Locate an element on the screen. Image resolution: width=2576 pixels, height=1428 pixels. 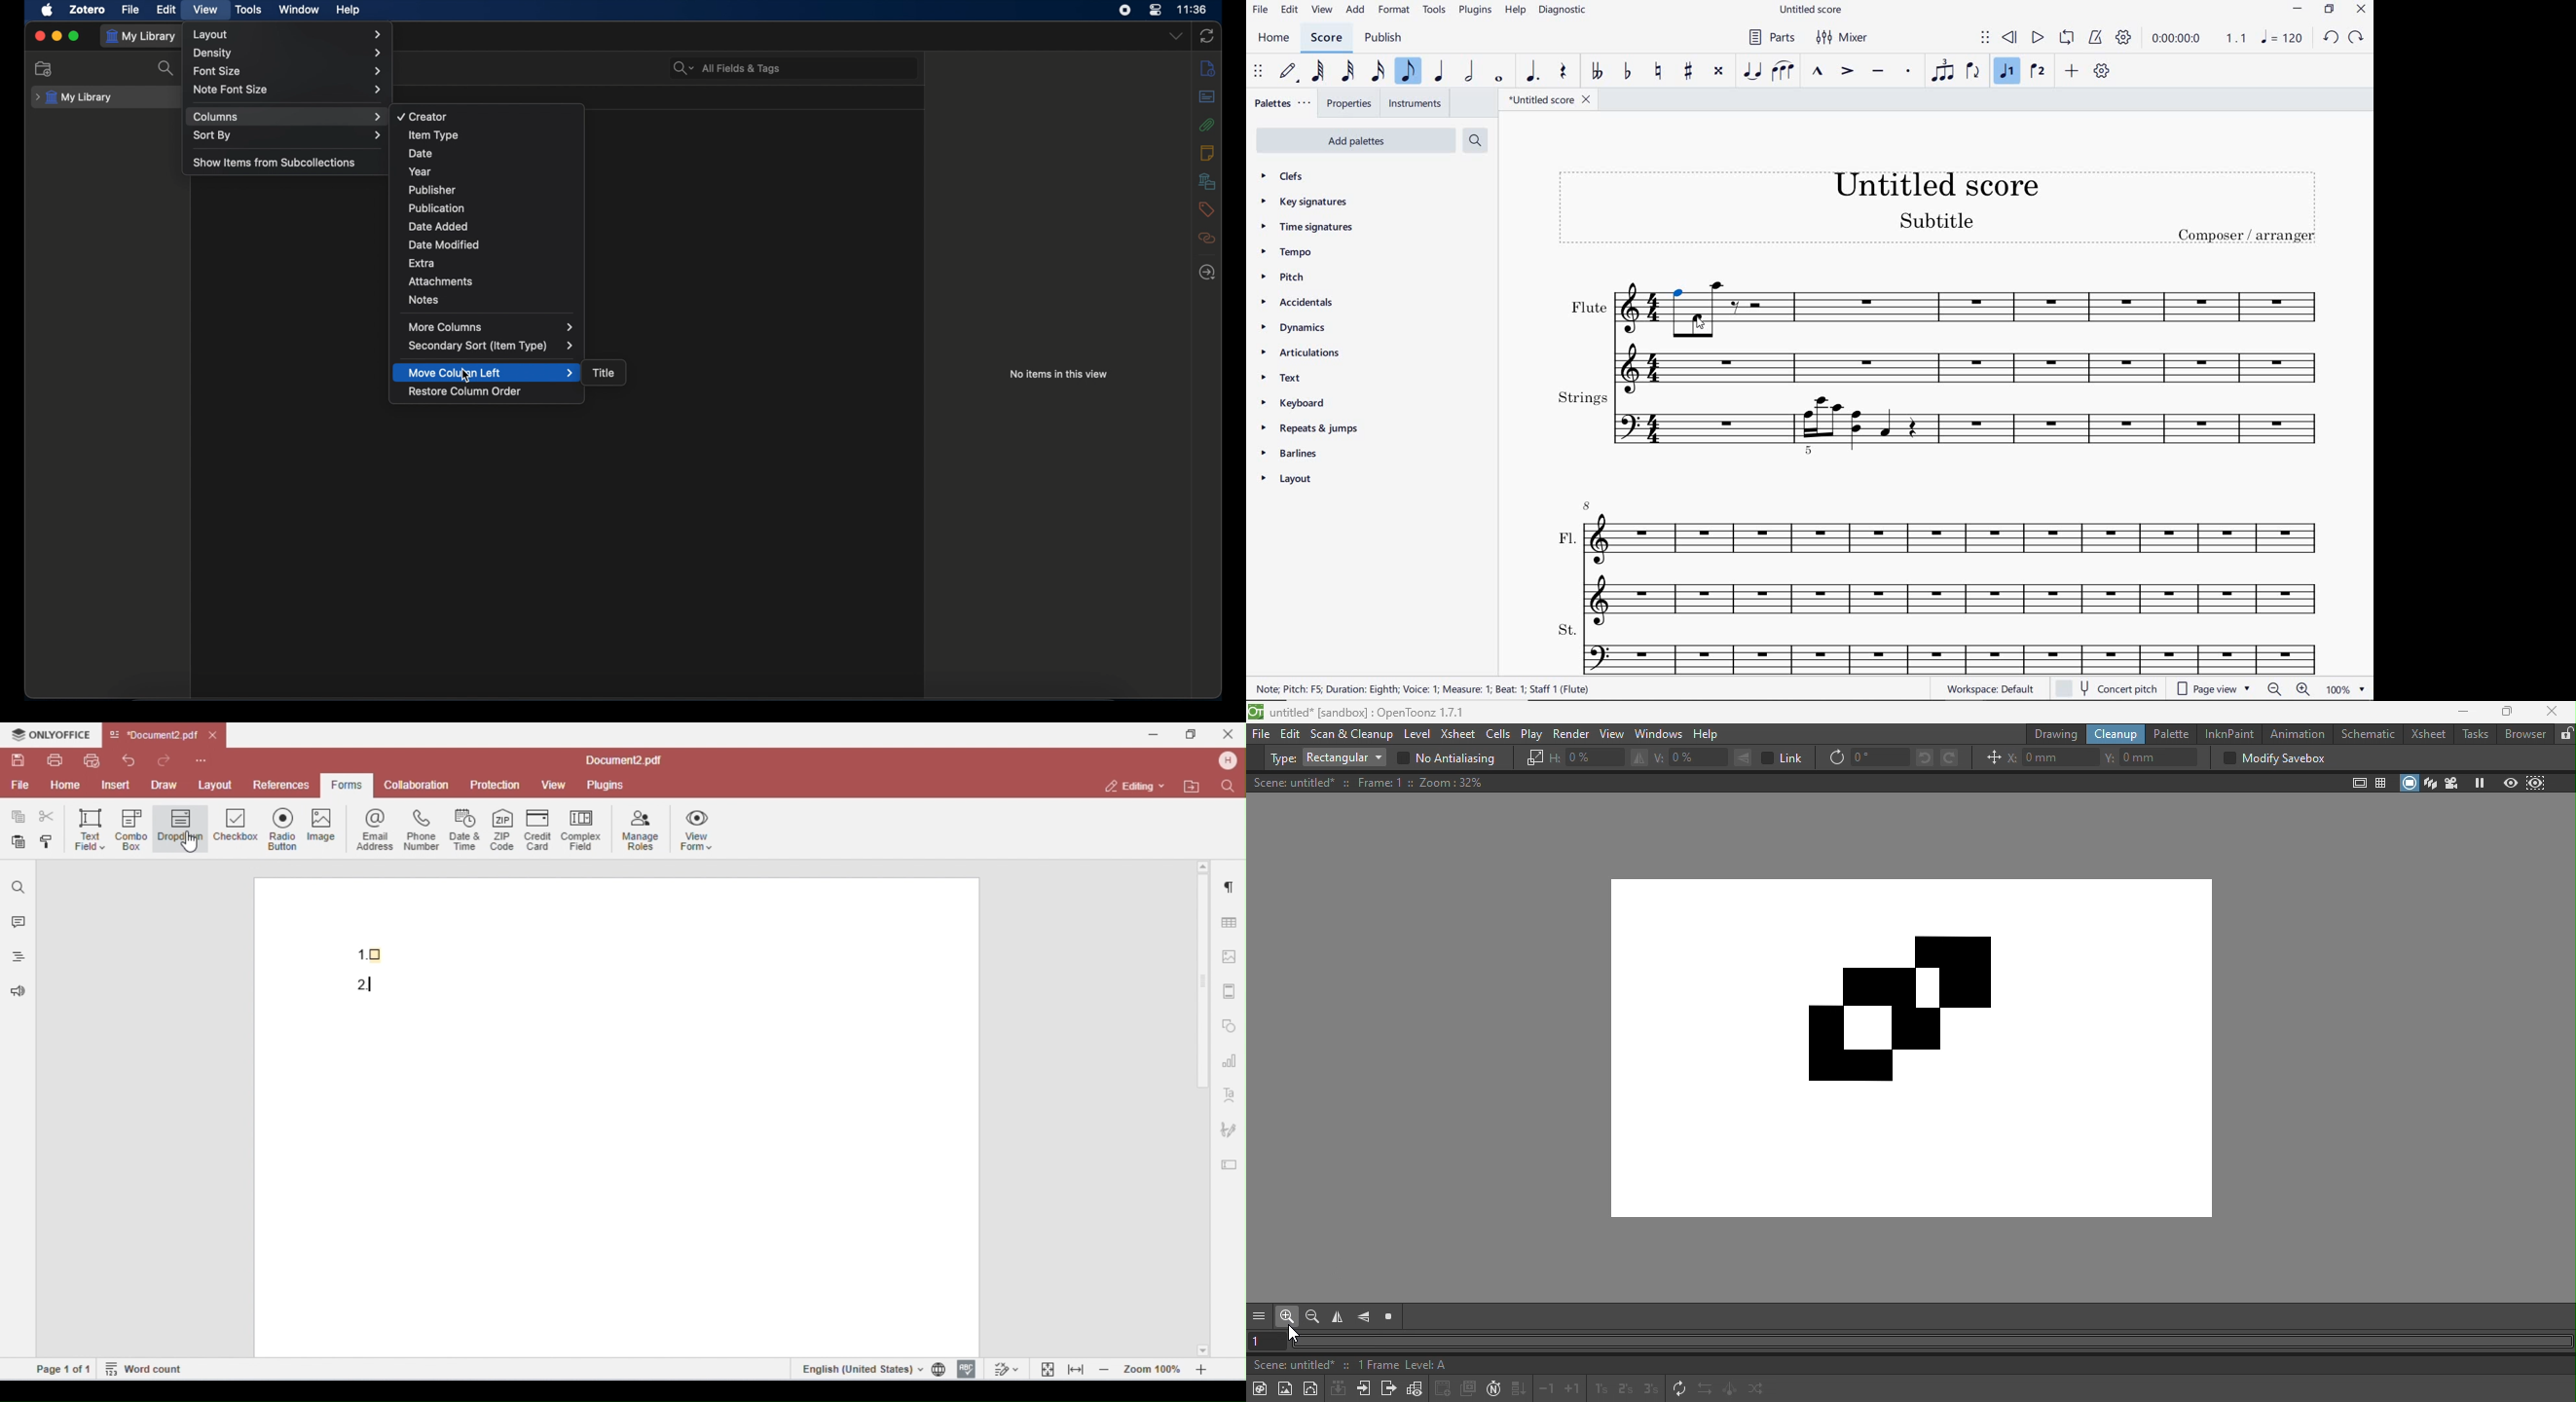
PROPERTIES is located at coordinates (1352, 102).